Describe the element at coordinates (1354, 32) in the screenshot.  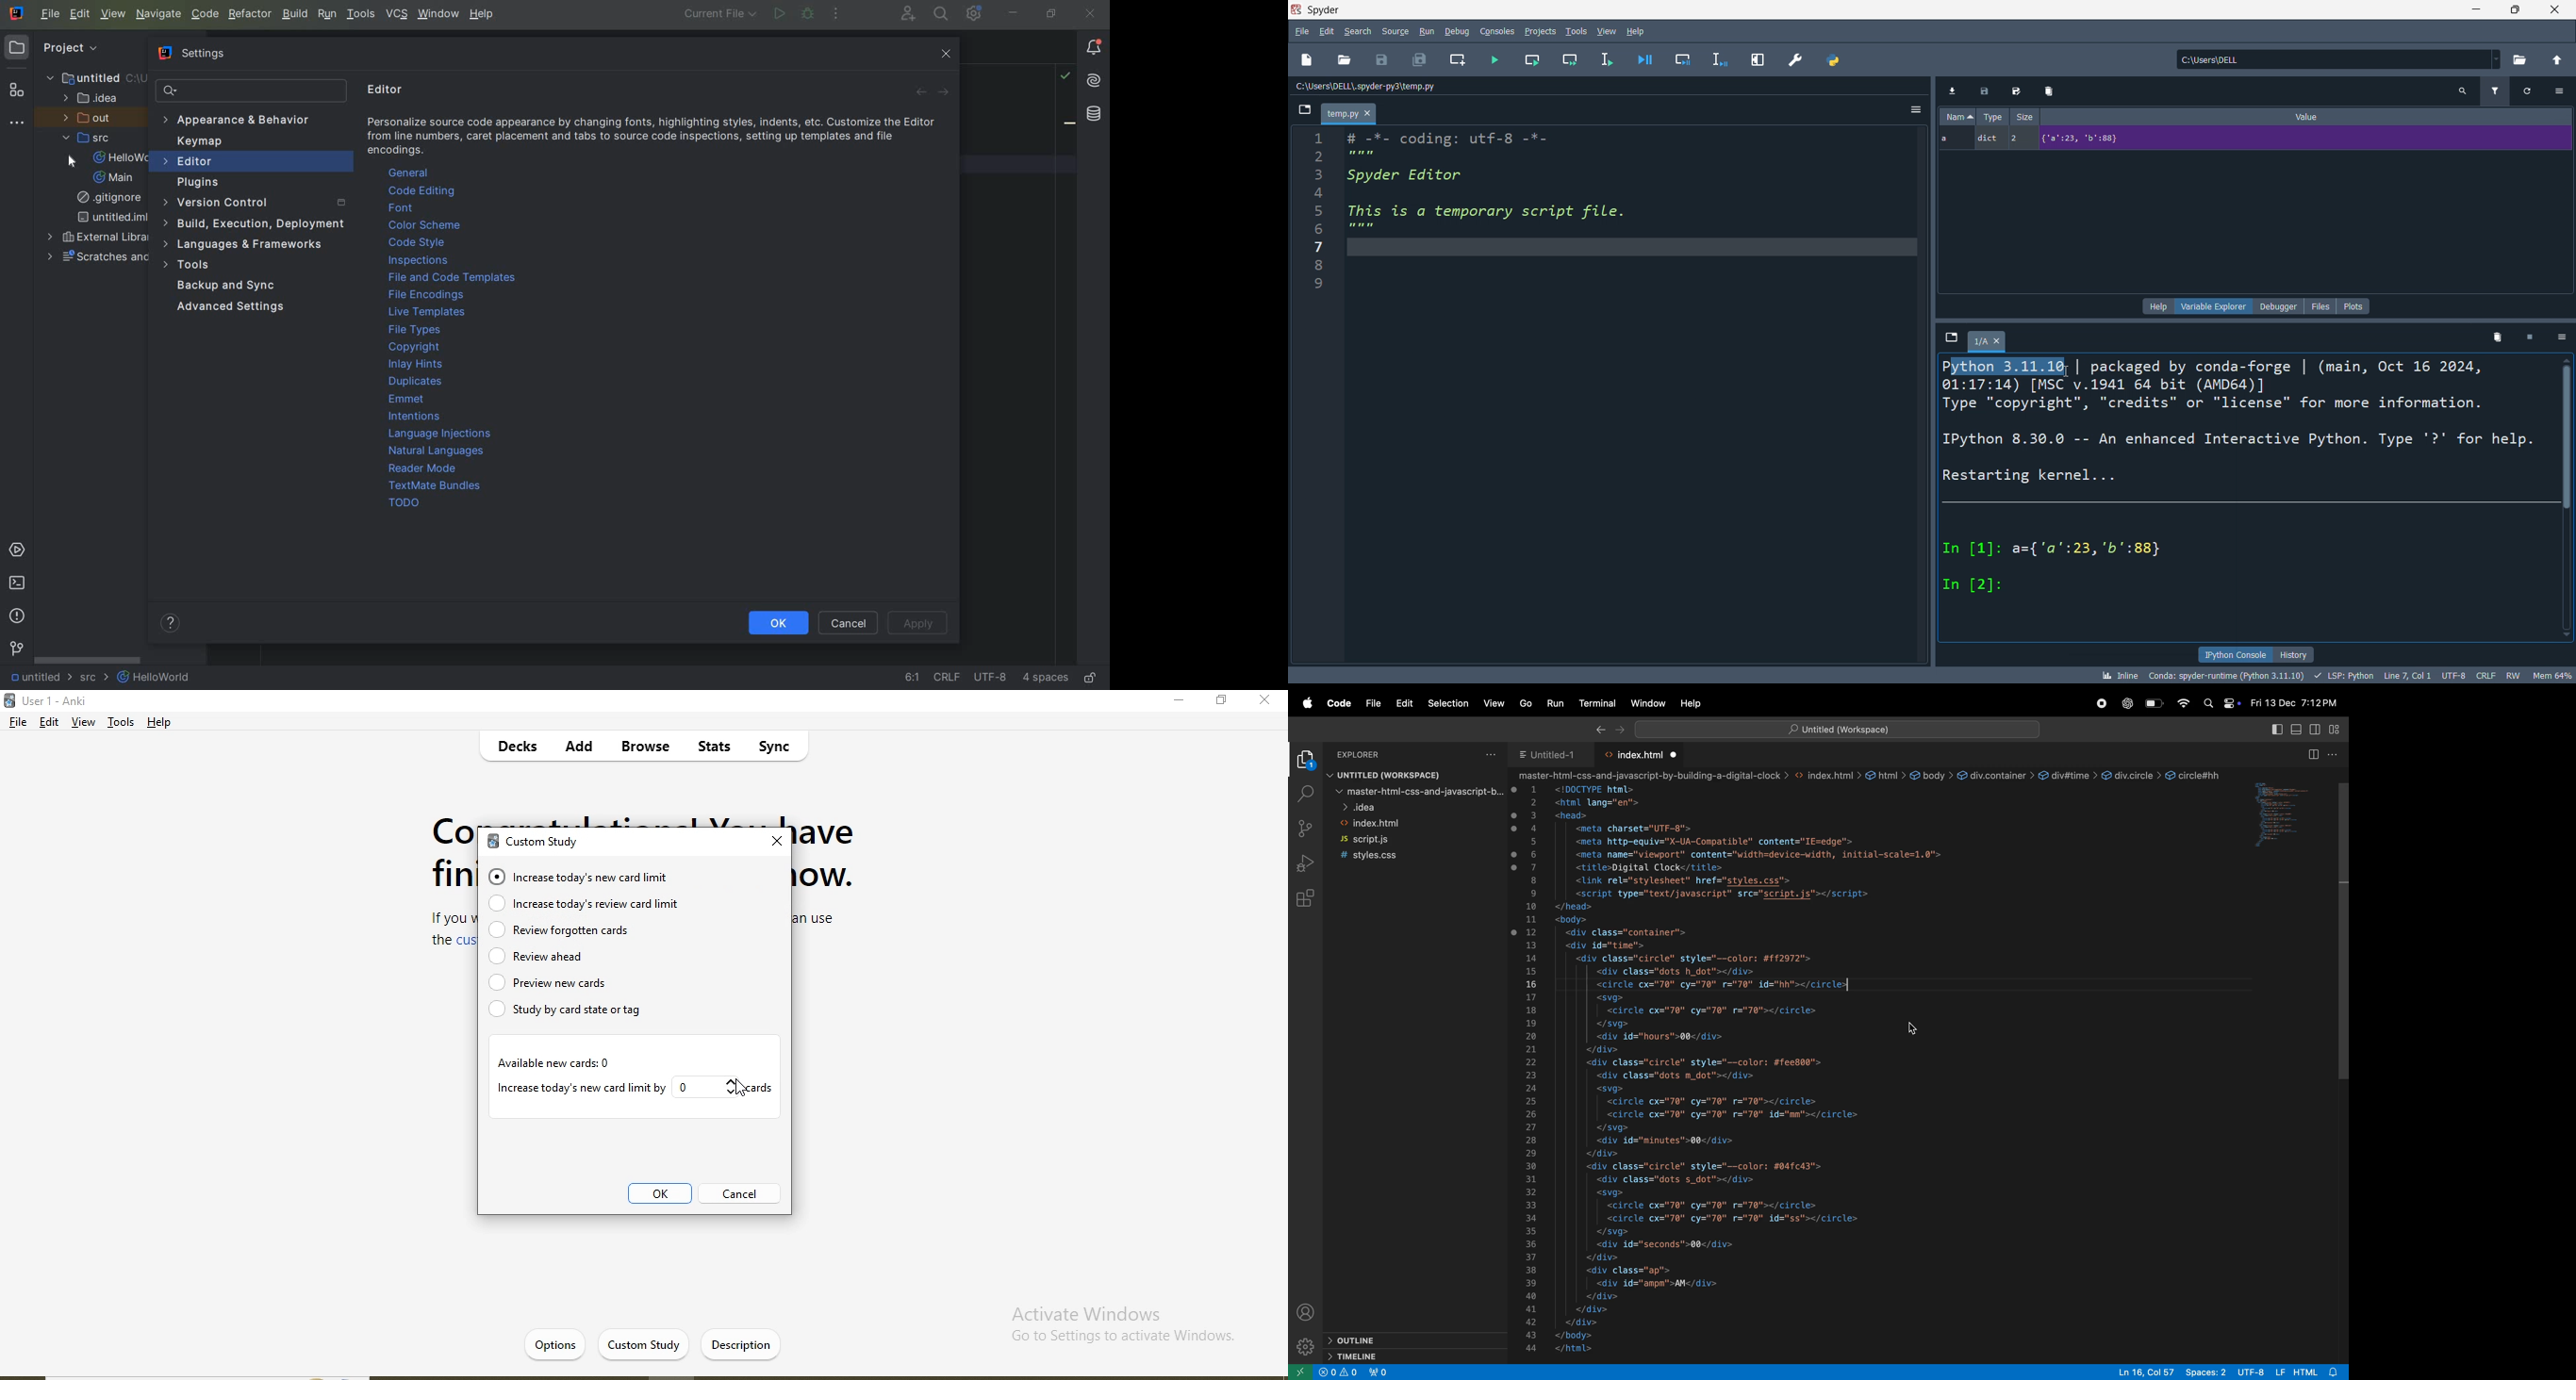
I see `search` at that location.